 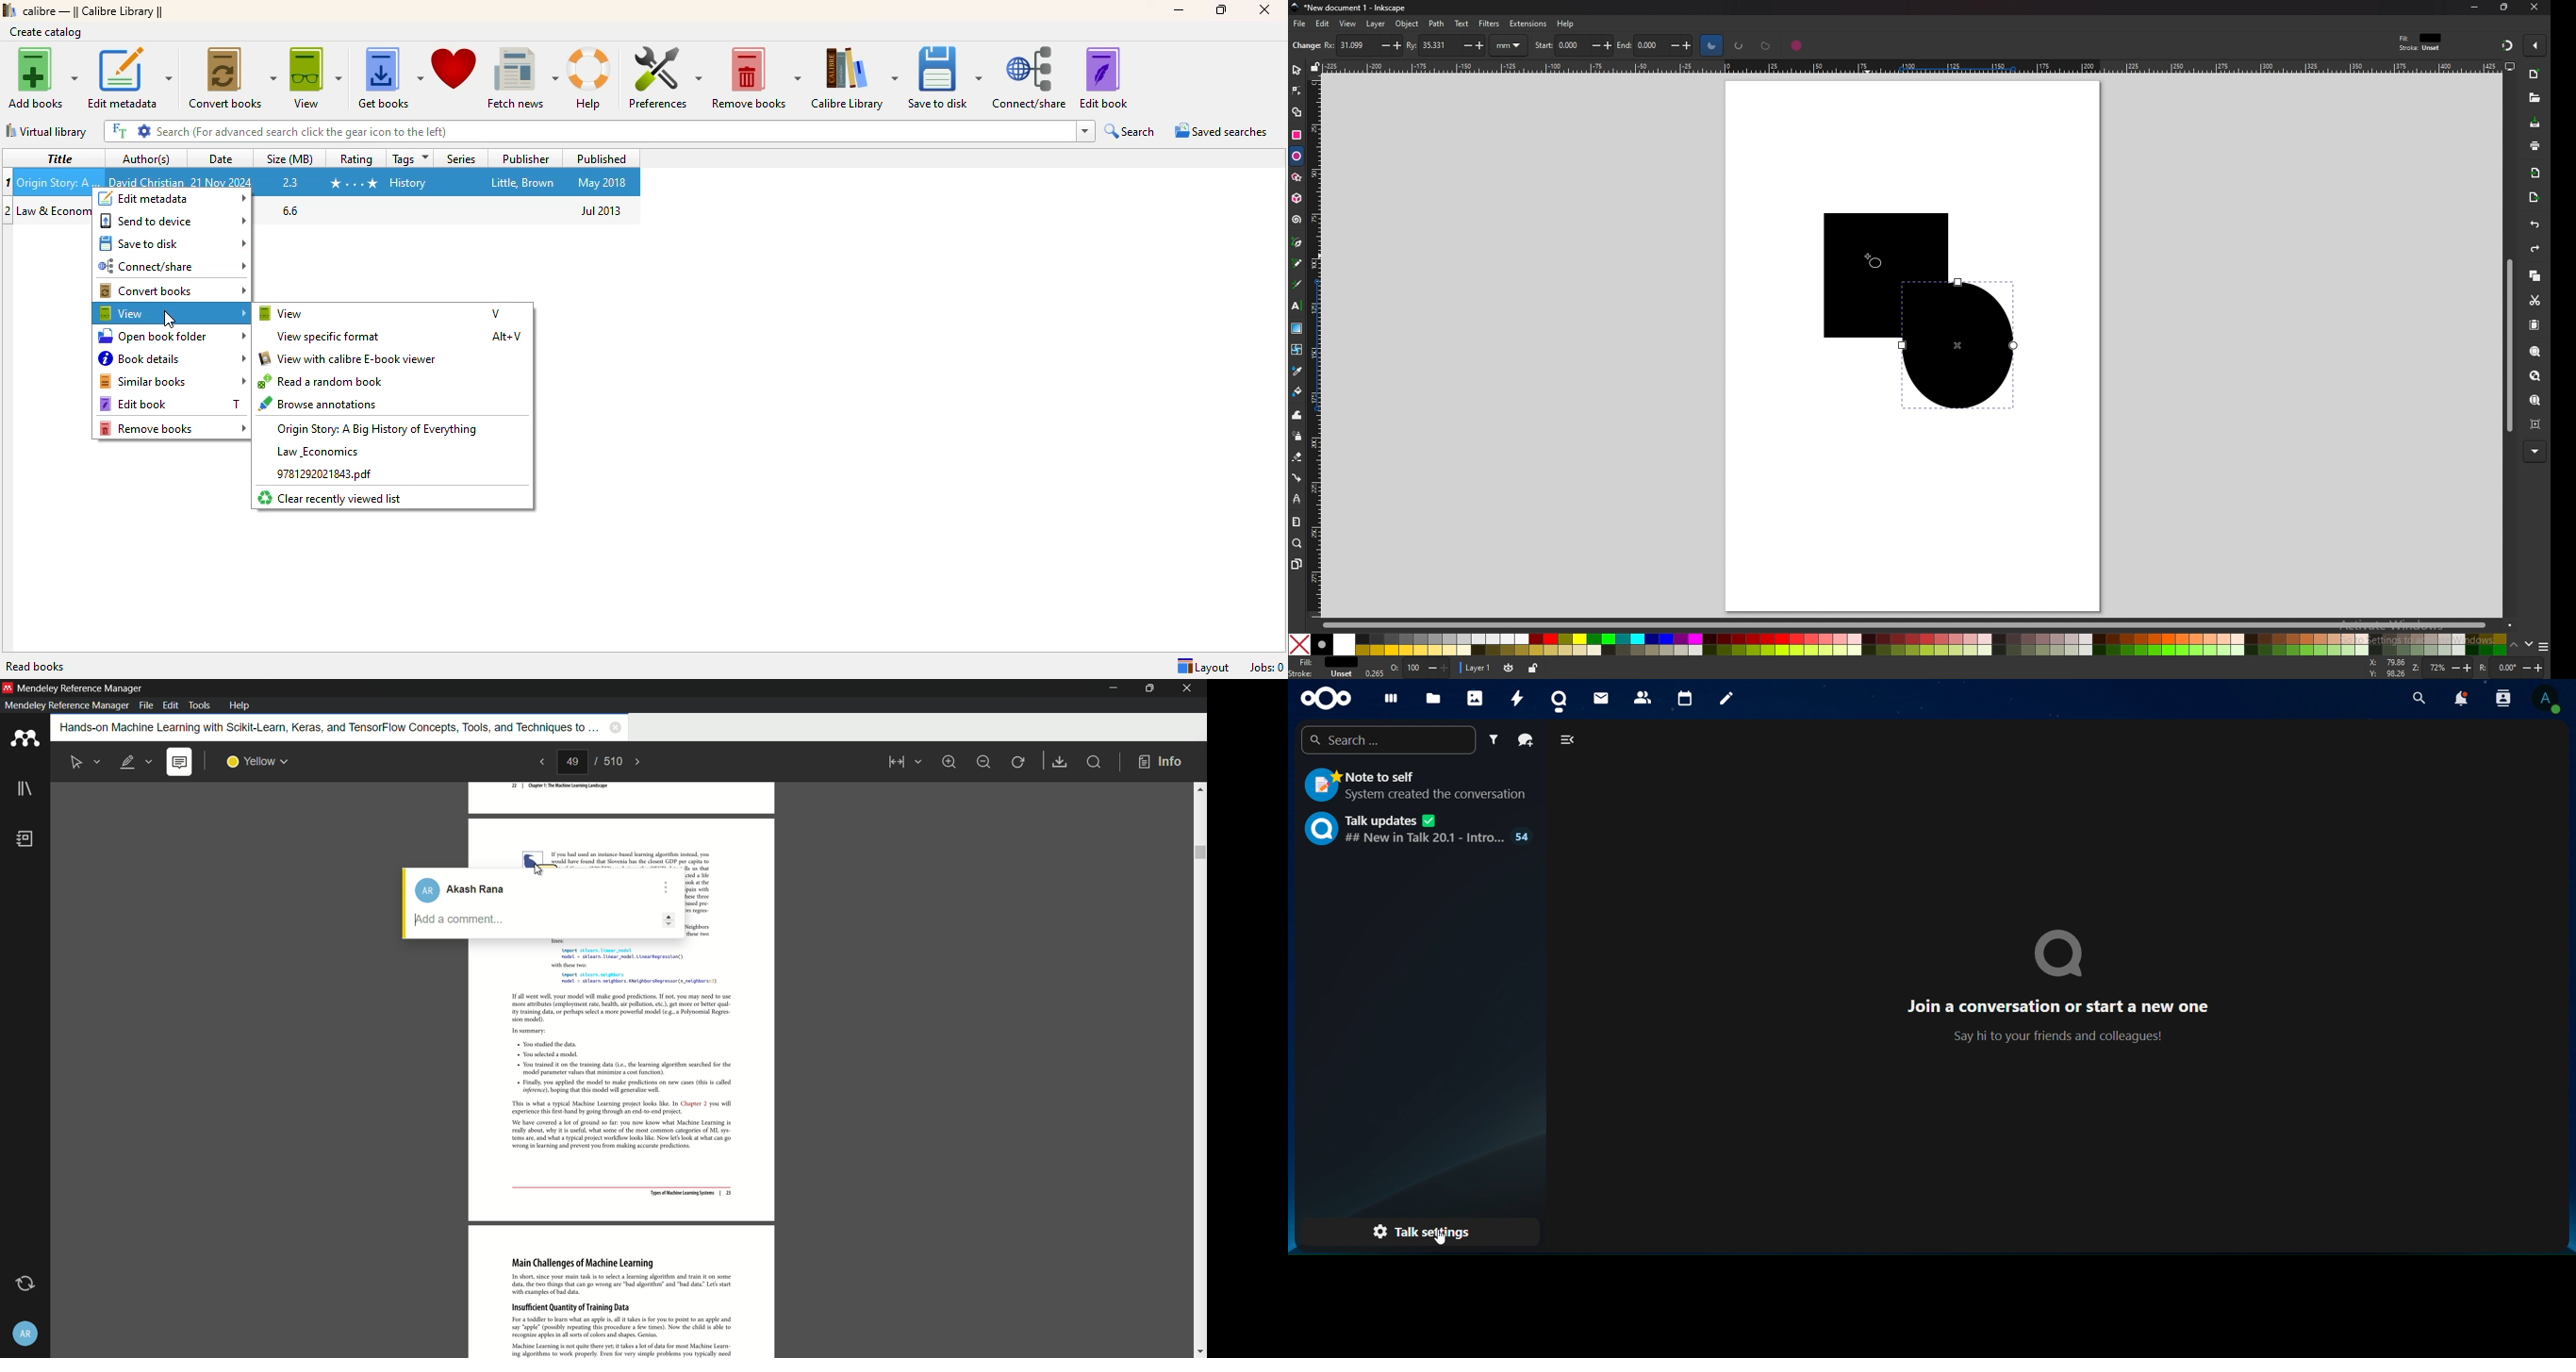 What do you see at coordinates (321, 403) in the screenshot?
I see `browse annotations` at bounding box center [321, 403].